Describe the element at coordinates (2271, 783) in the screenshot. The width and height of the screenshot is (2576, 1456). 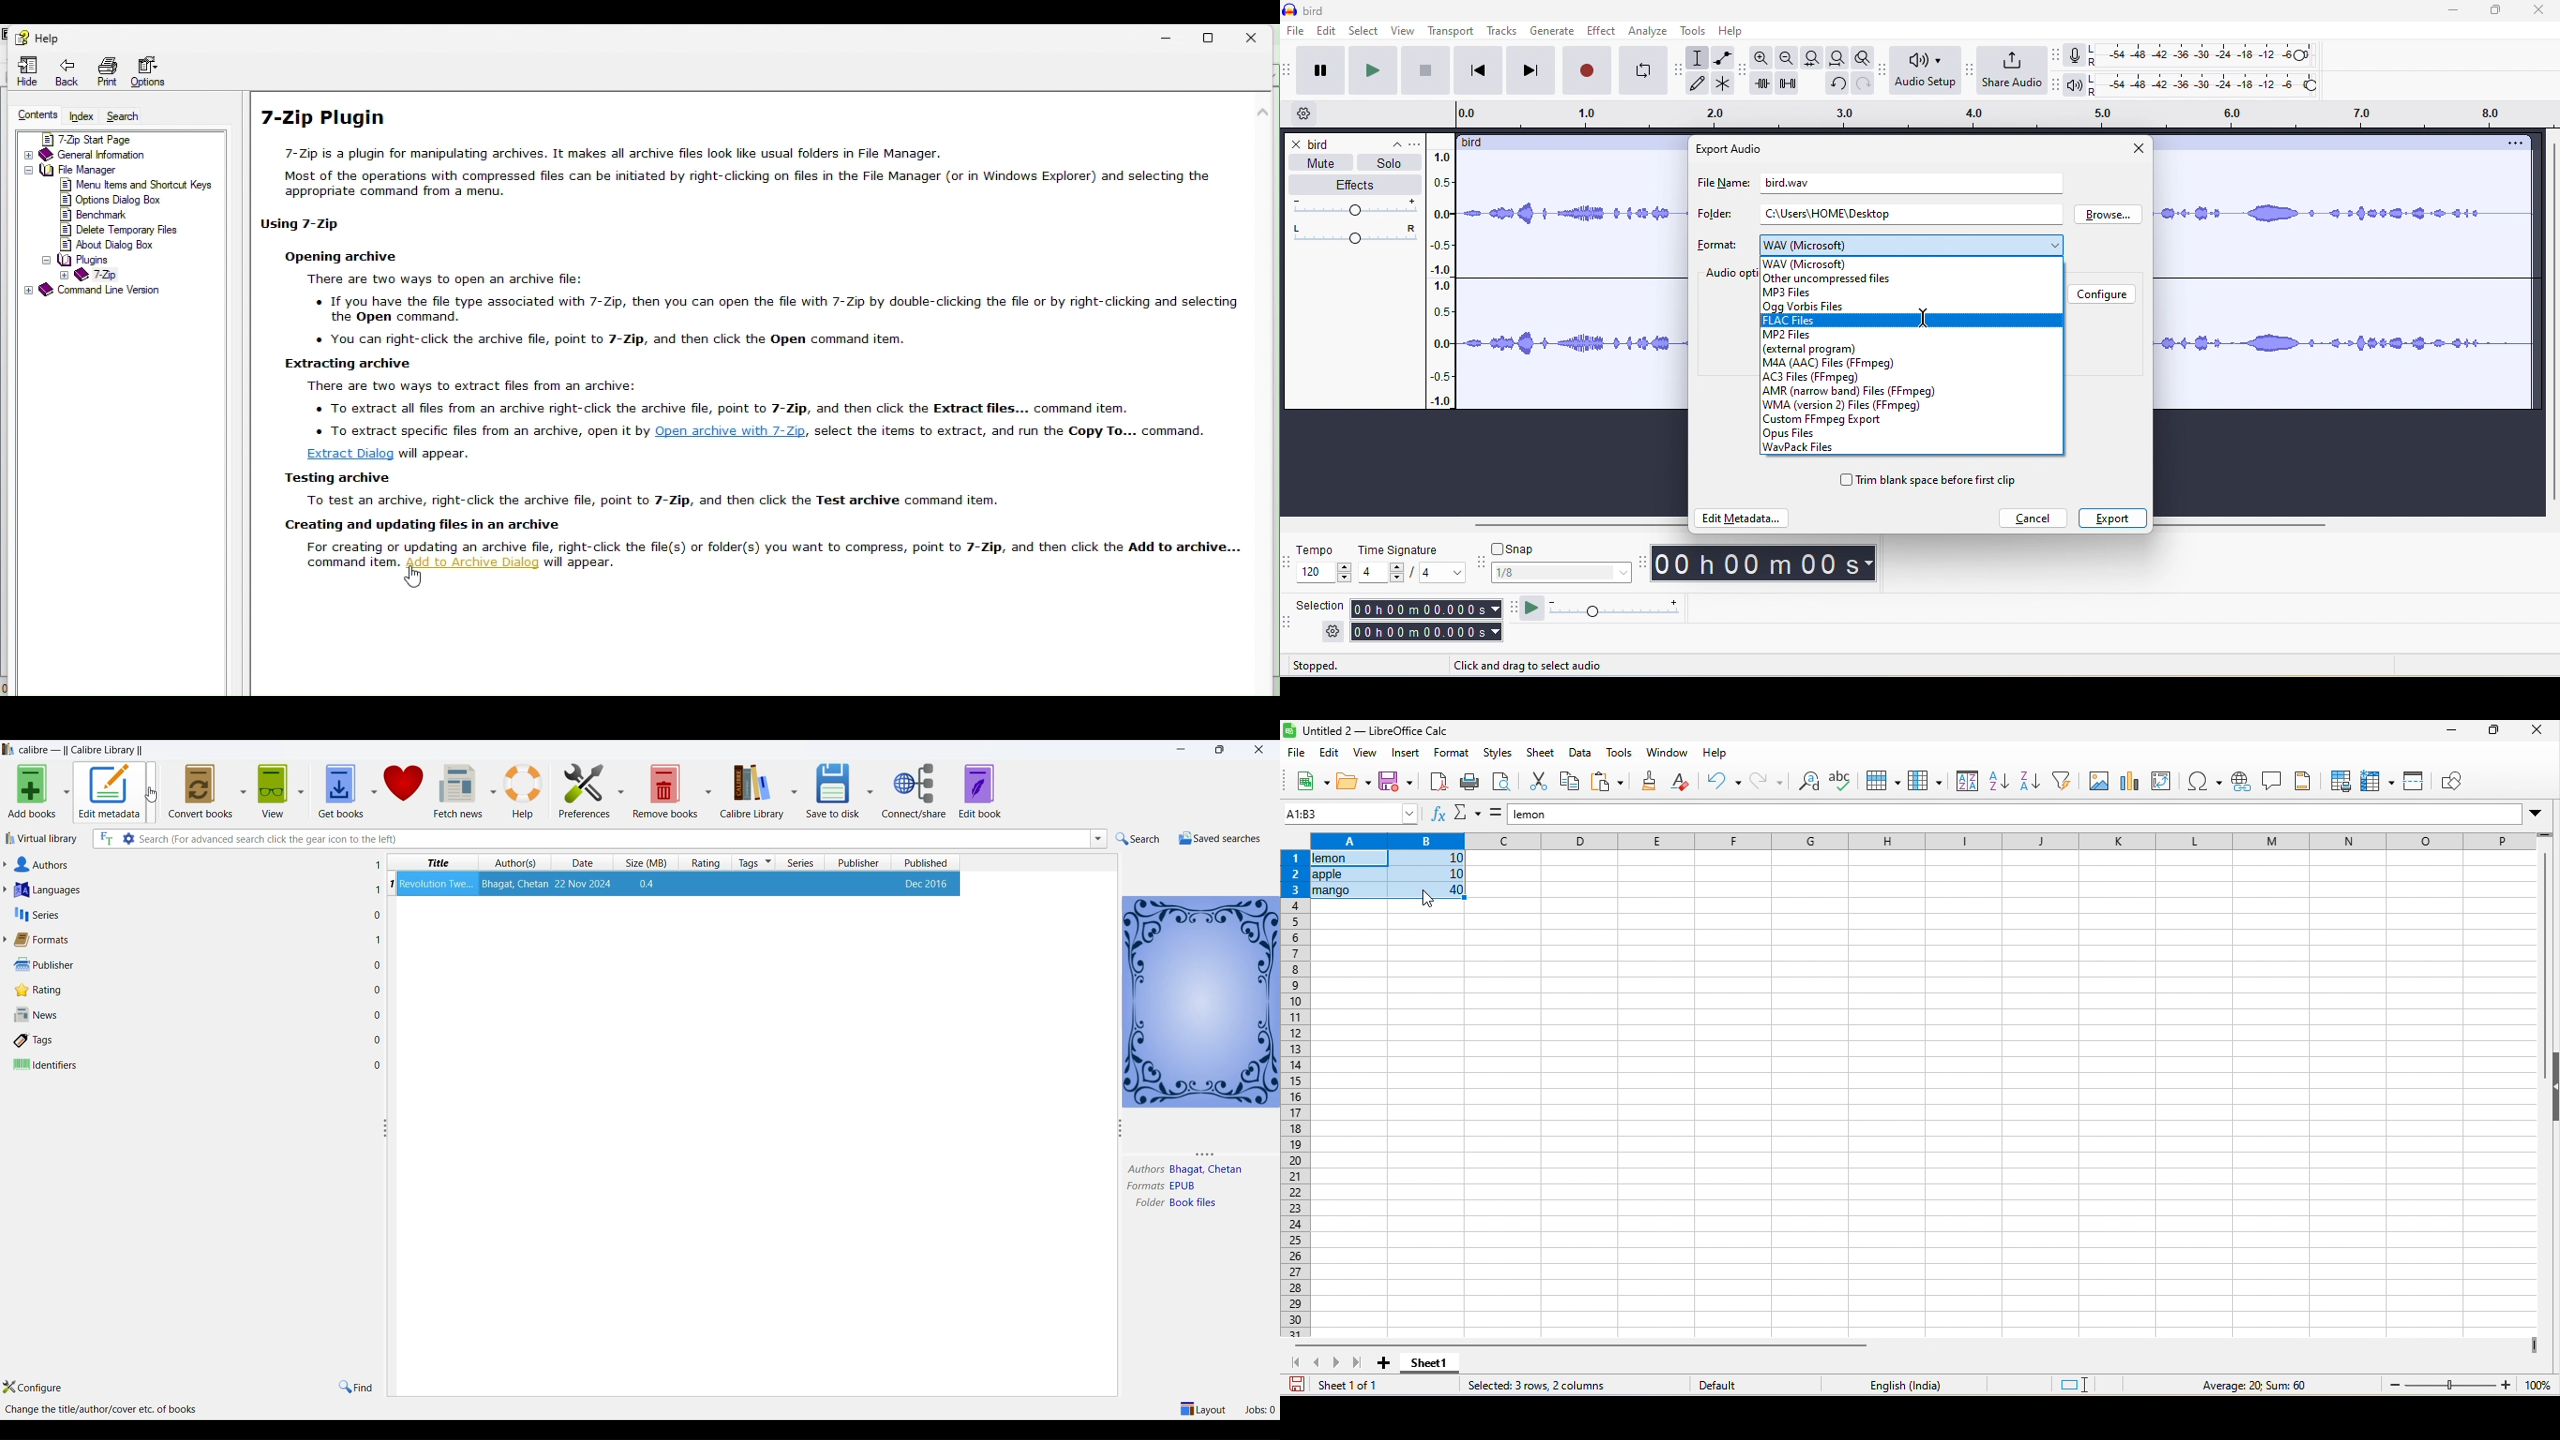
I see `comment` at that location.